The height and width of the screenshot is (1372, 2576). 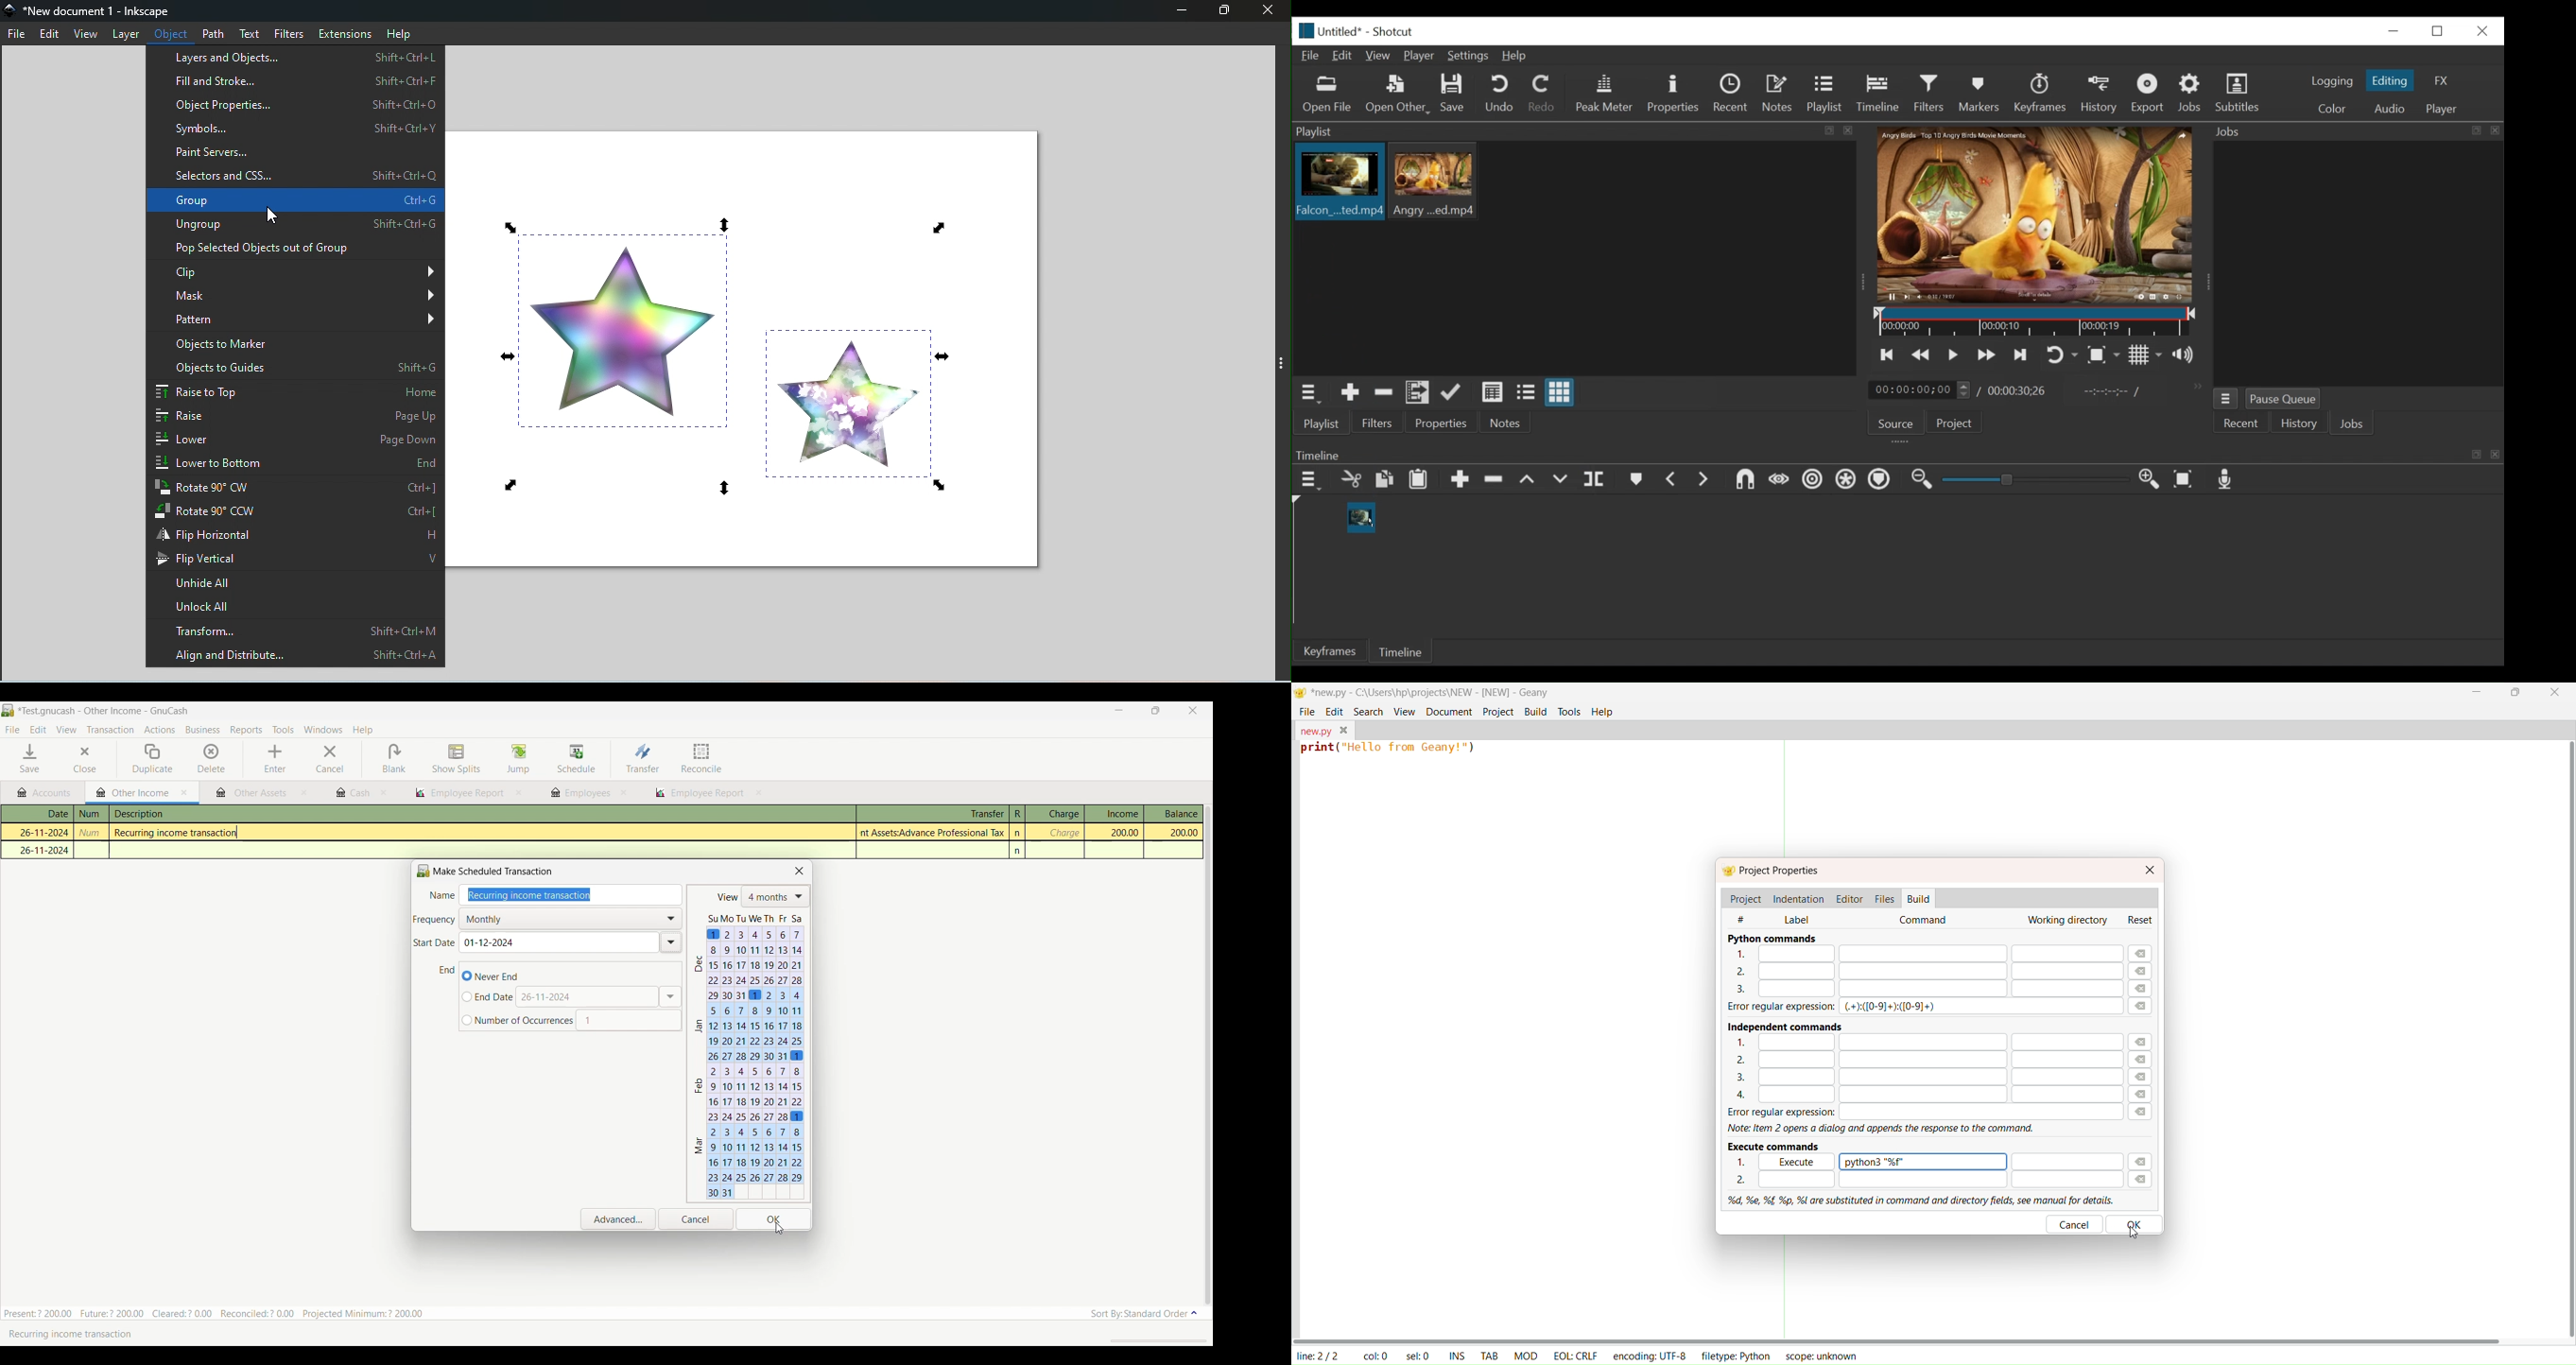 I want to click on Raise, so click(x=293, y=419).